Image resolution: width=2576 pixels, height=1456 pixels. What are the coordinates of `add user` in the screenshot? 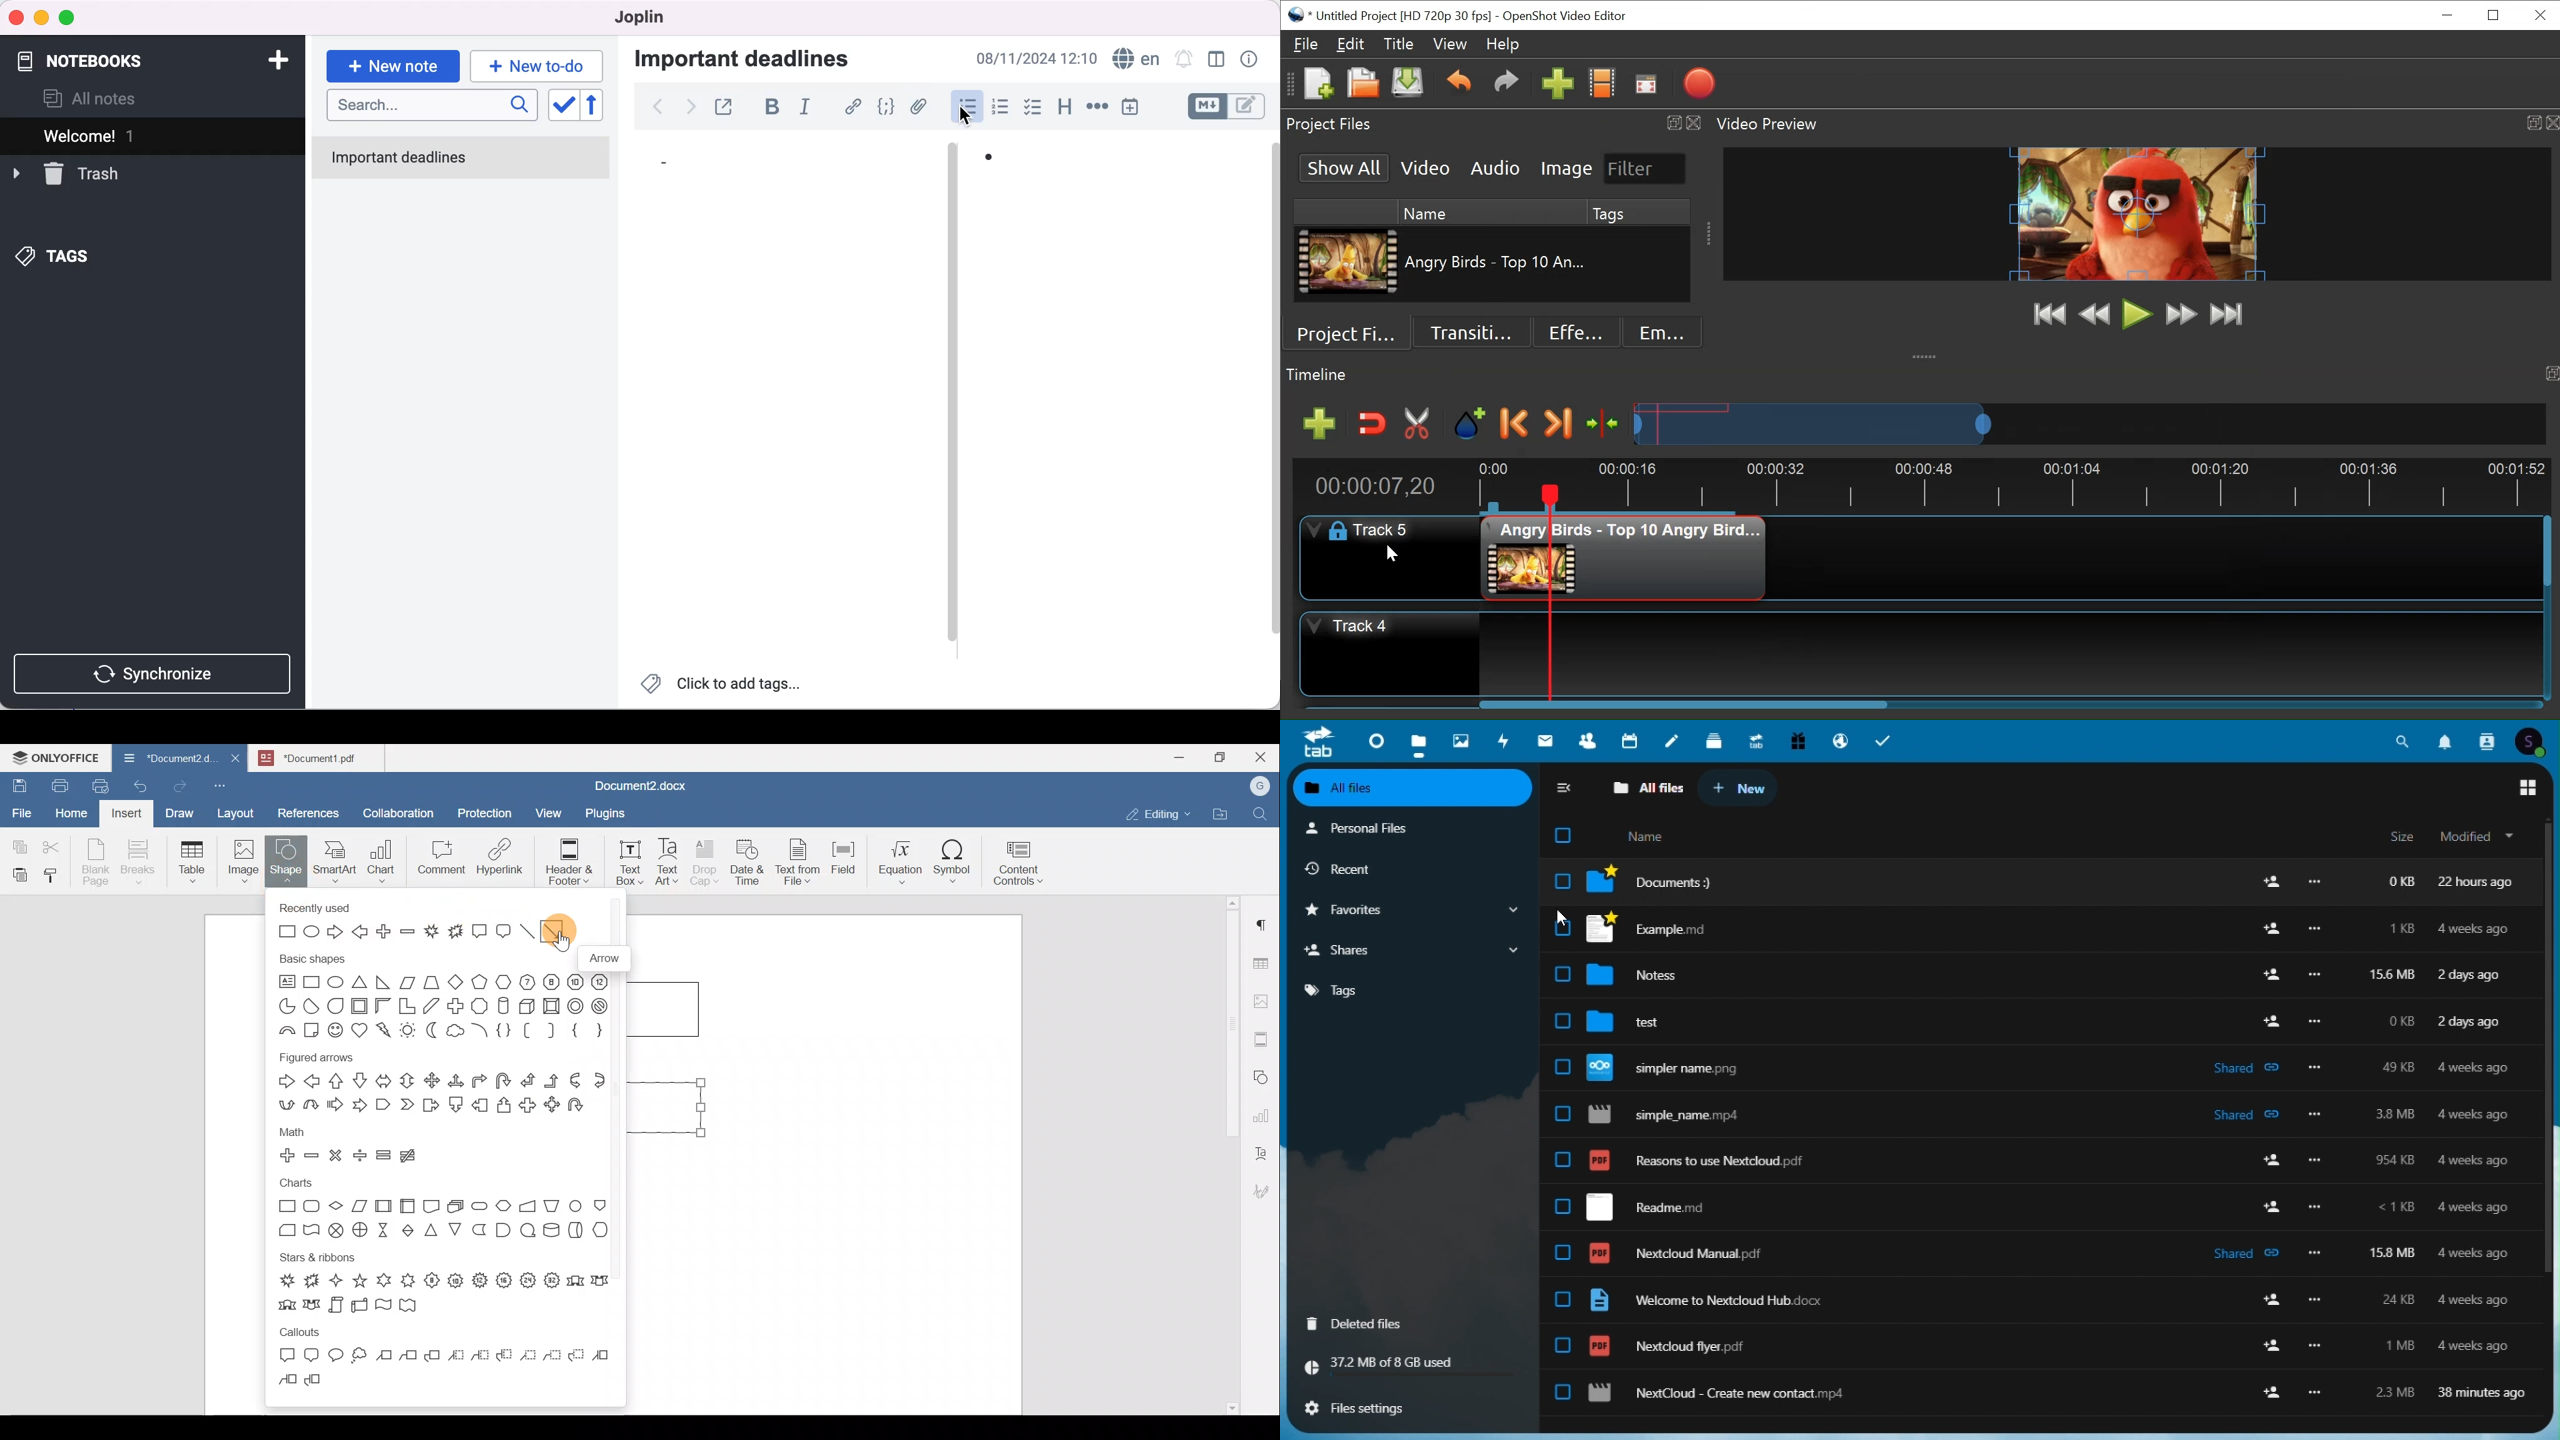 It's located at (2268, 974).